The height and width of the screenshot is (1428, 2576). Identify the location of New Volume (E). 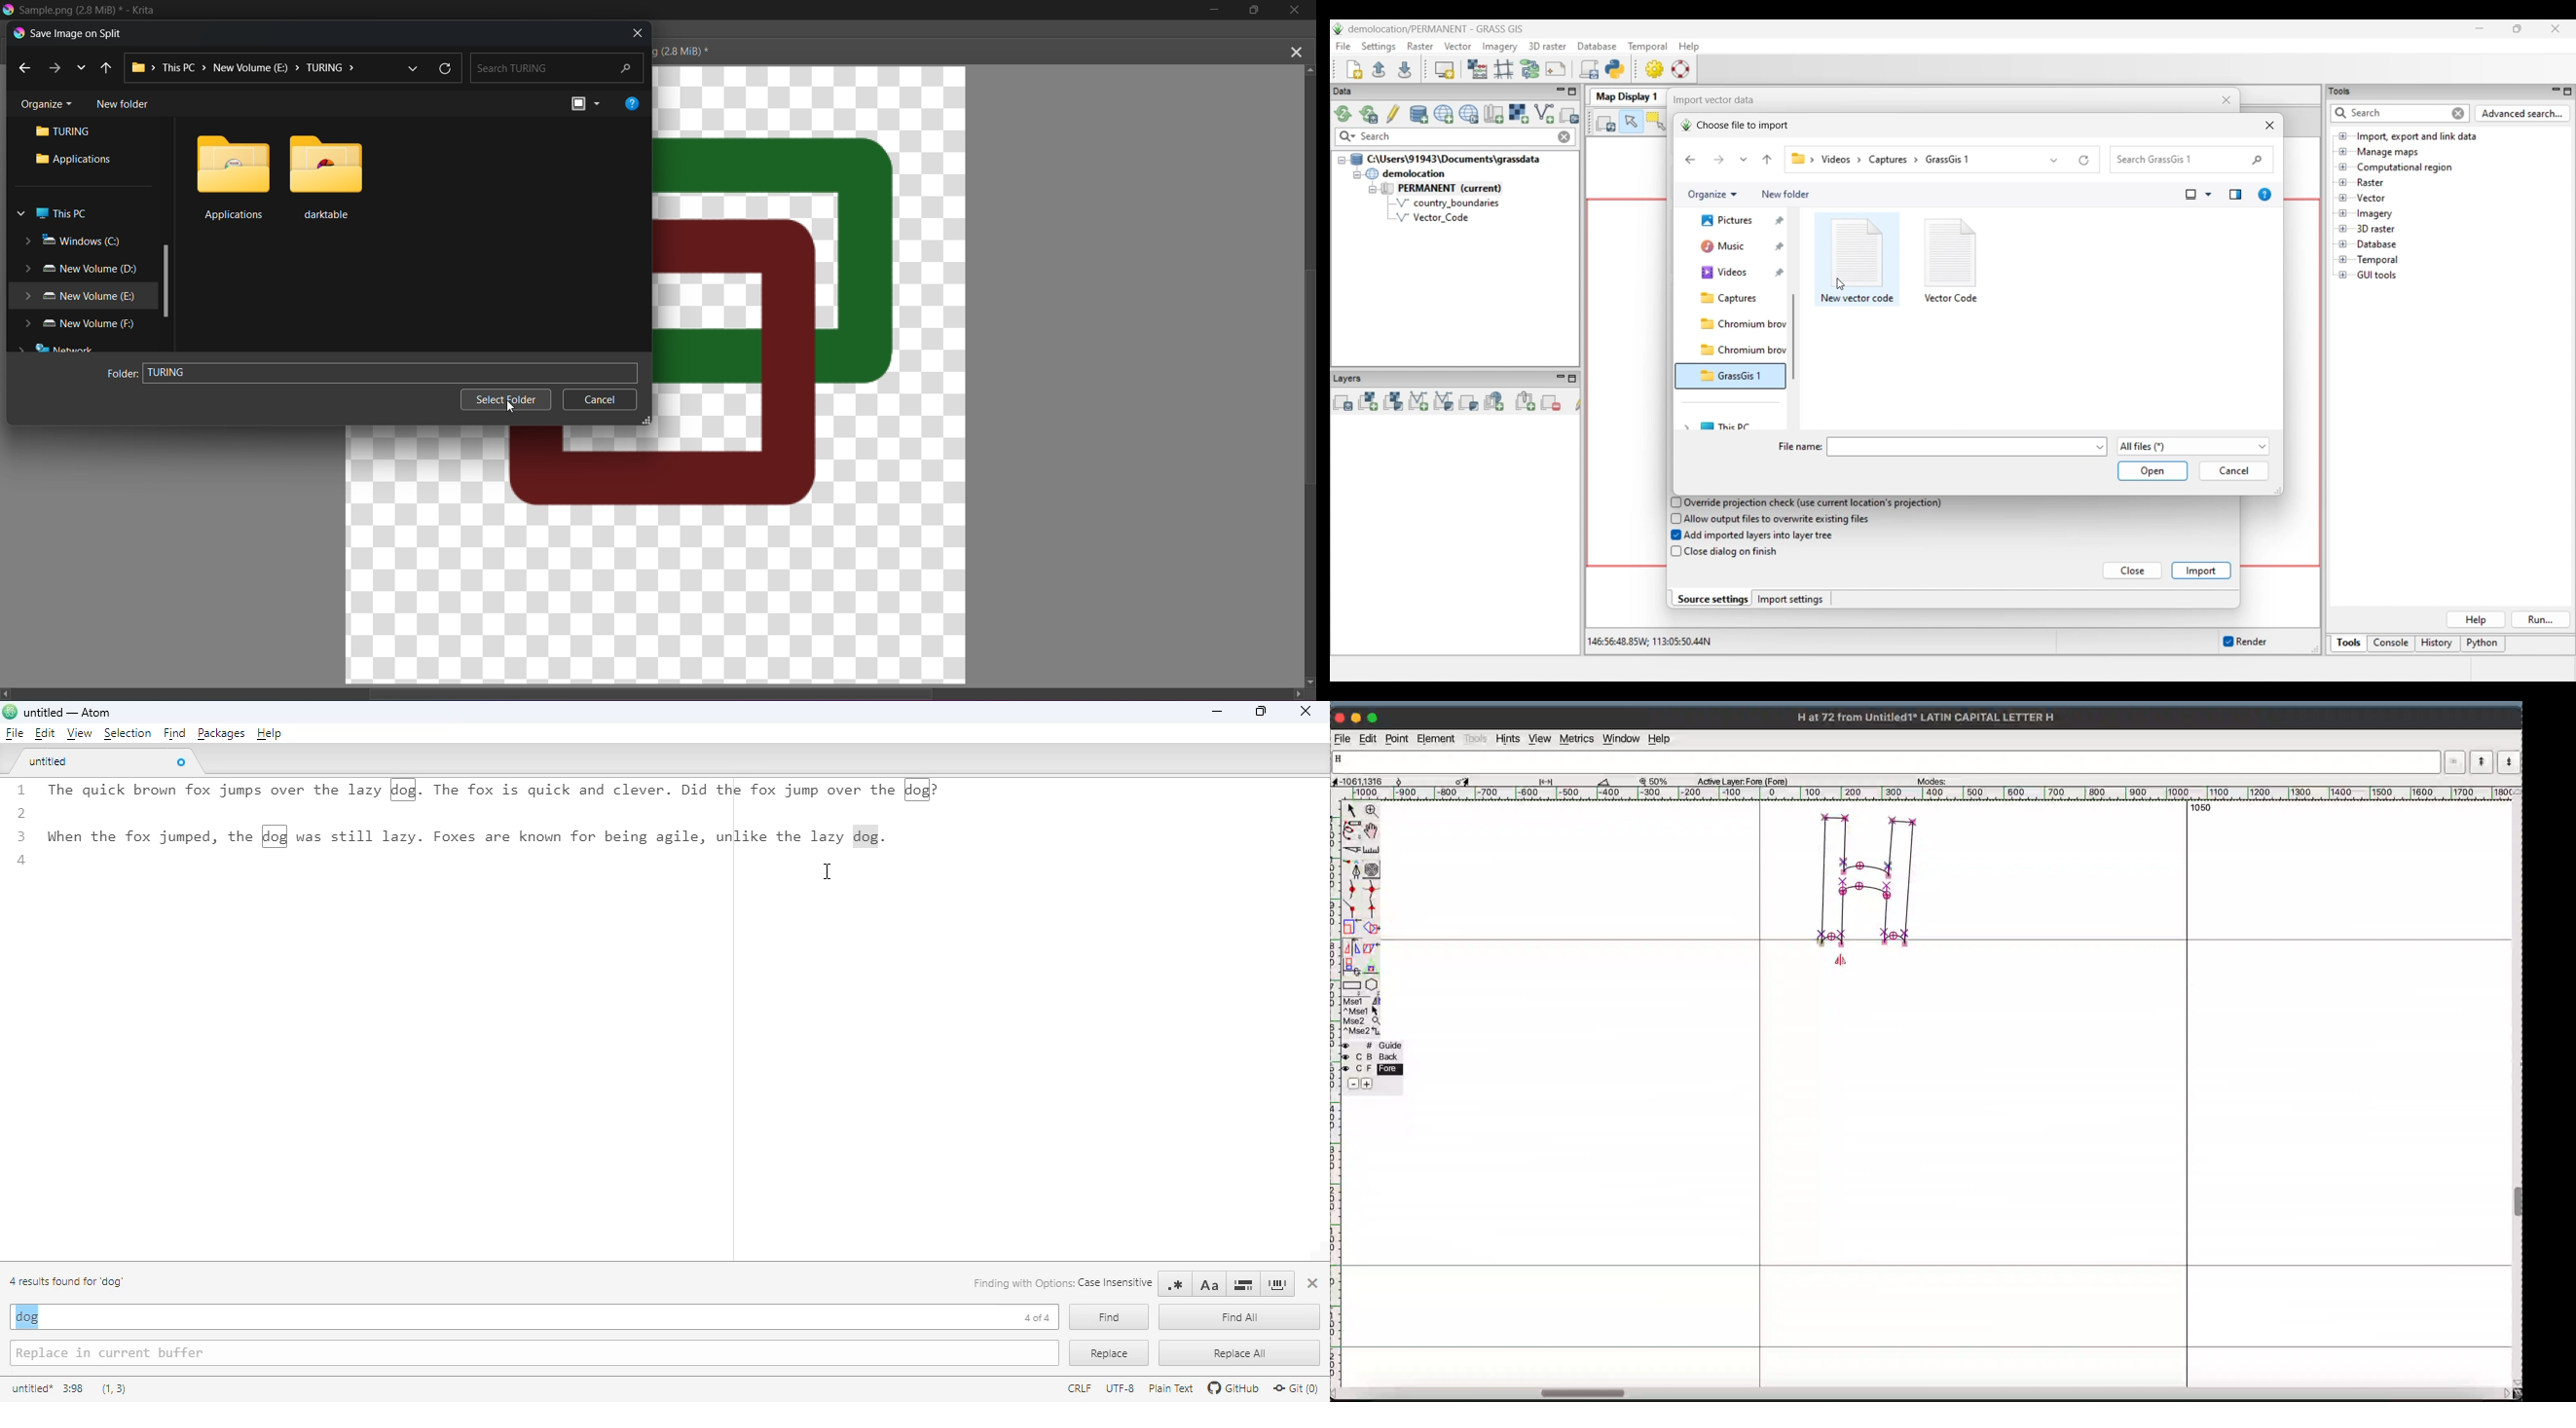
(75, 297).